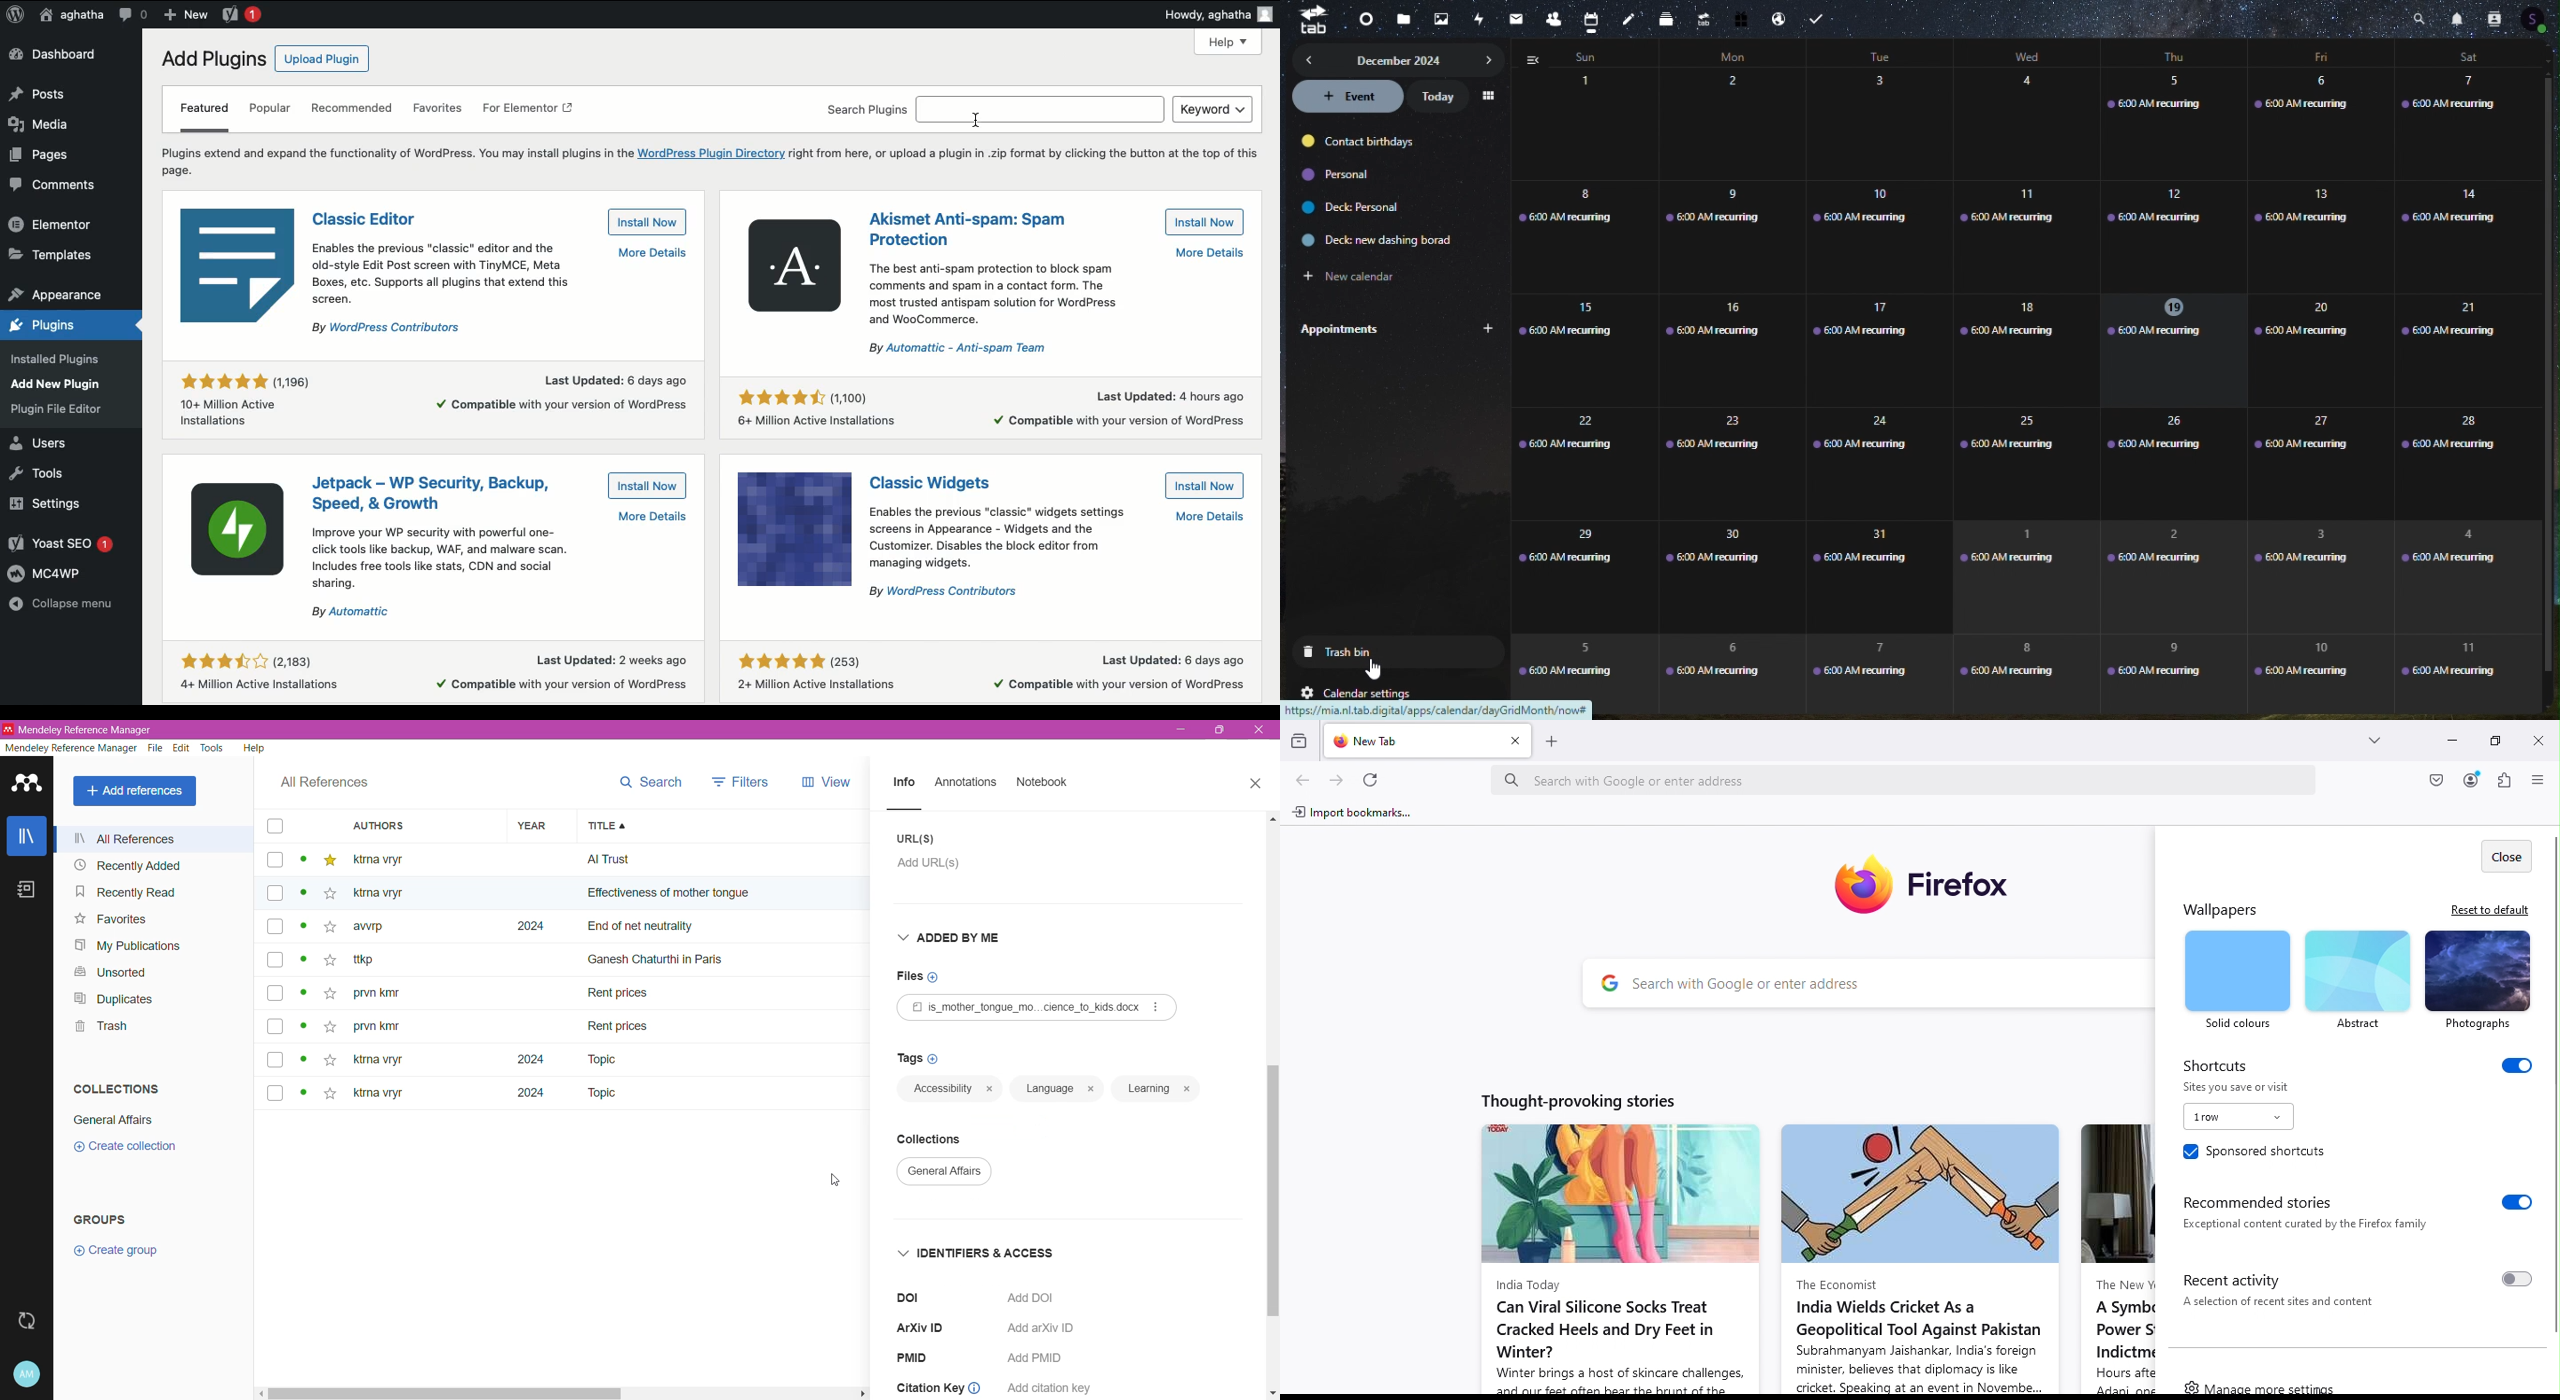  What do you see at coordinates (1059, 551) in the screenshot?
I see `Enables the previous "classic" widgets settings Mo
screens in Appearance - Widgets and the

Customize. Disables the block editor from

managing widgets.

By WordPress Contributors` at bounding box center [1059, 551].